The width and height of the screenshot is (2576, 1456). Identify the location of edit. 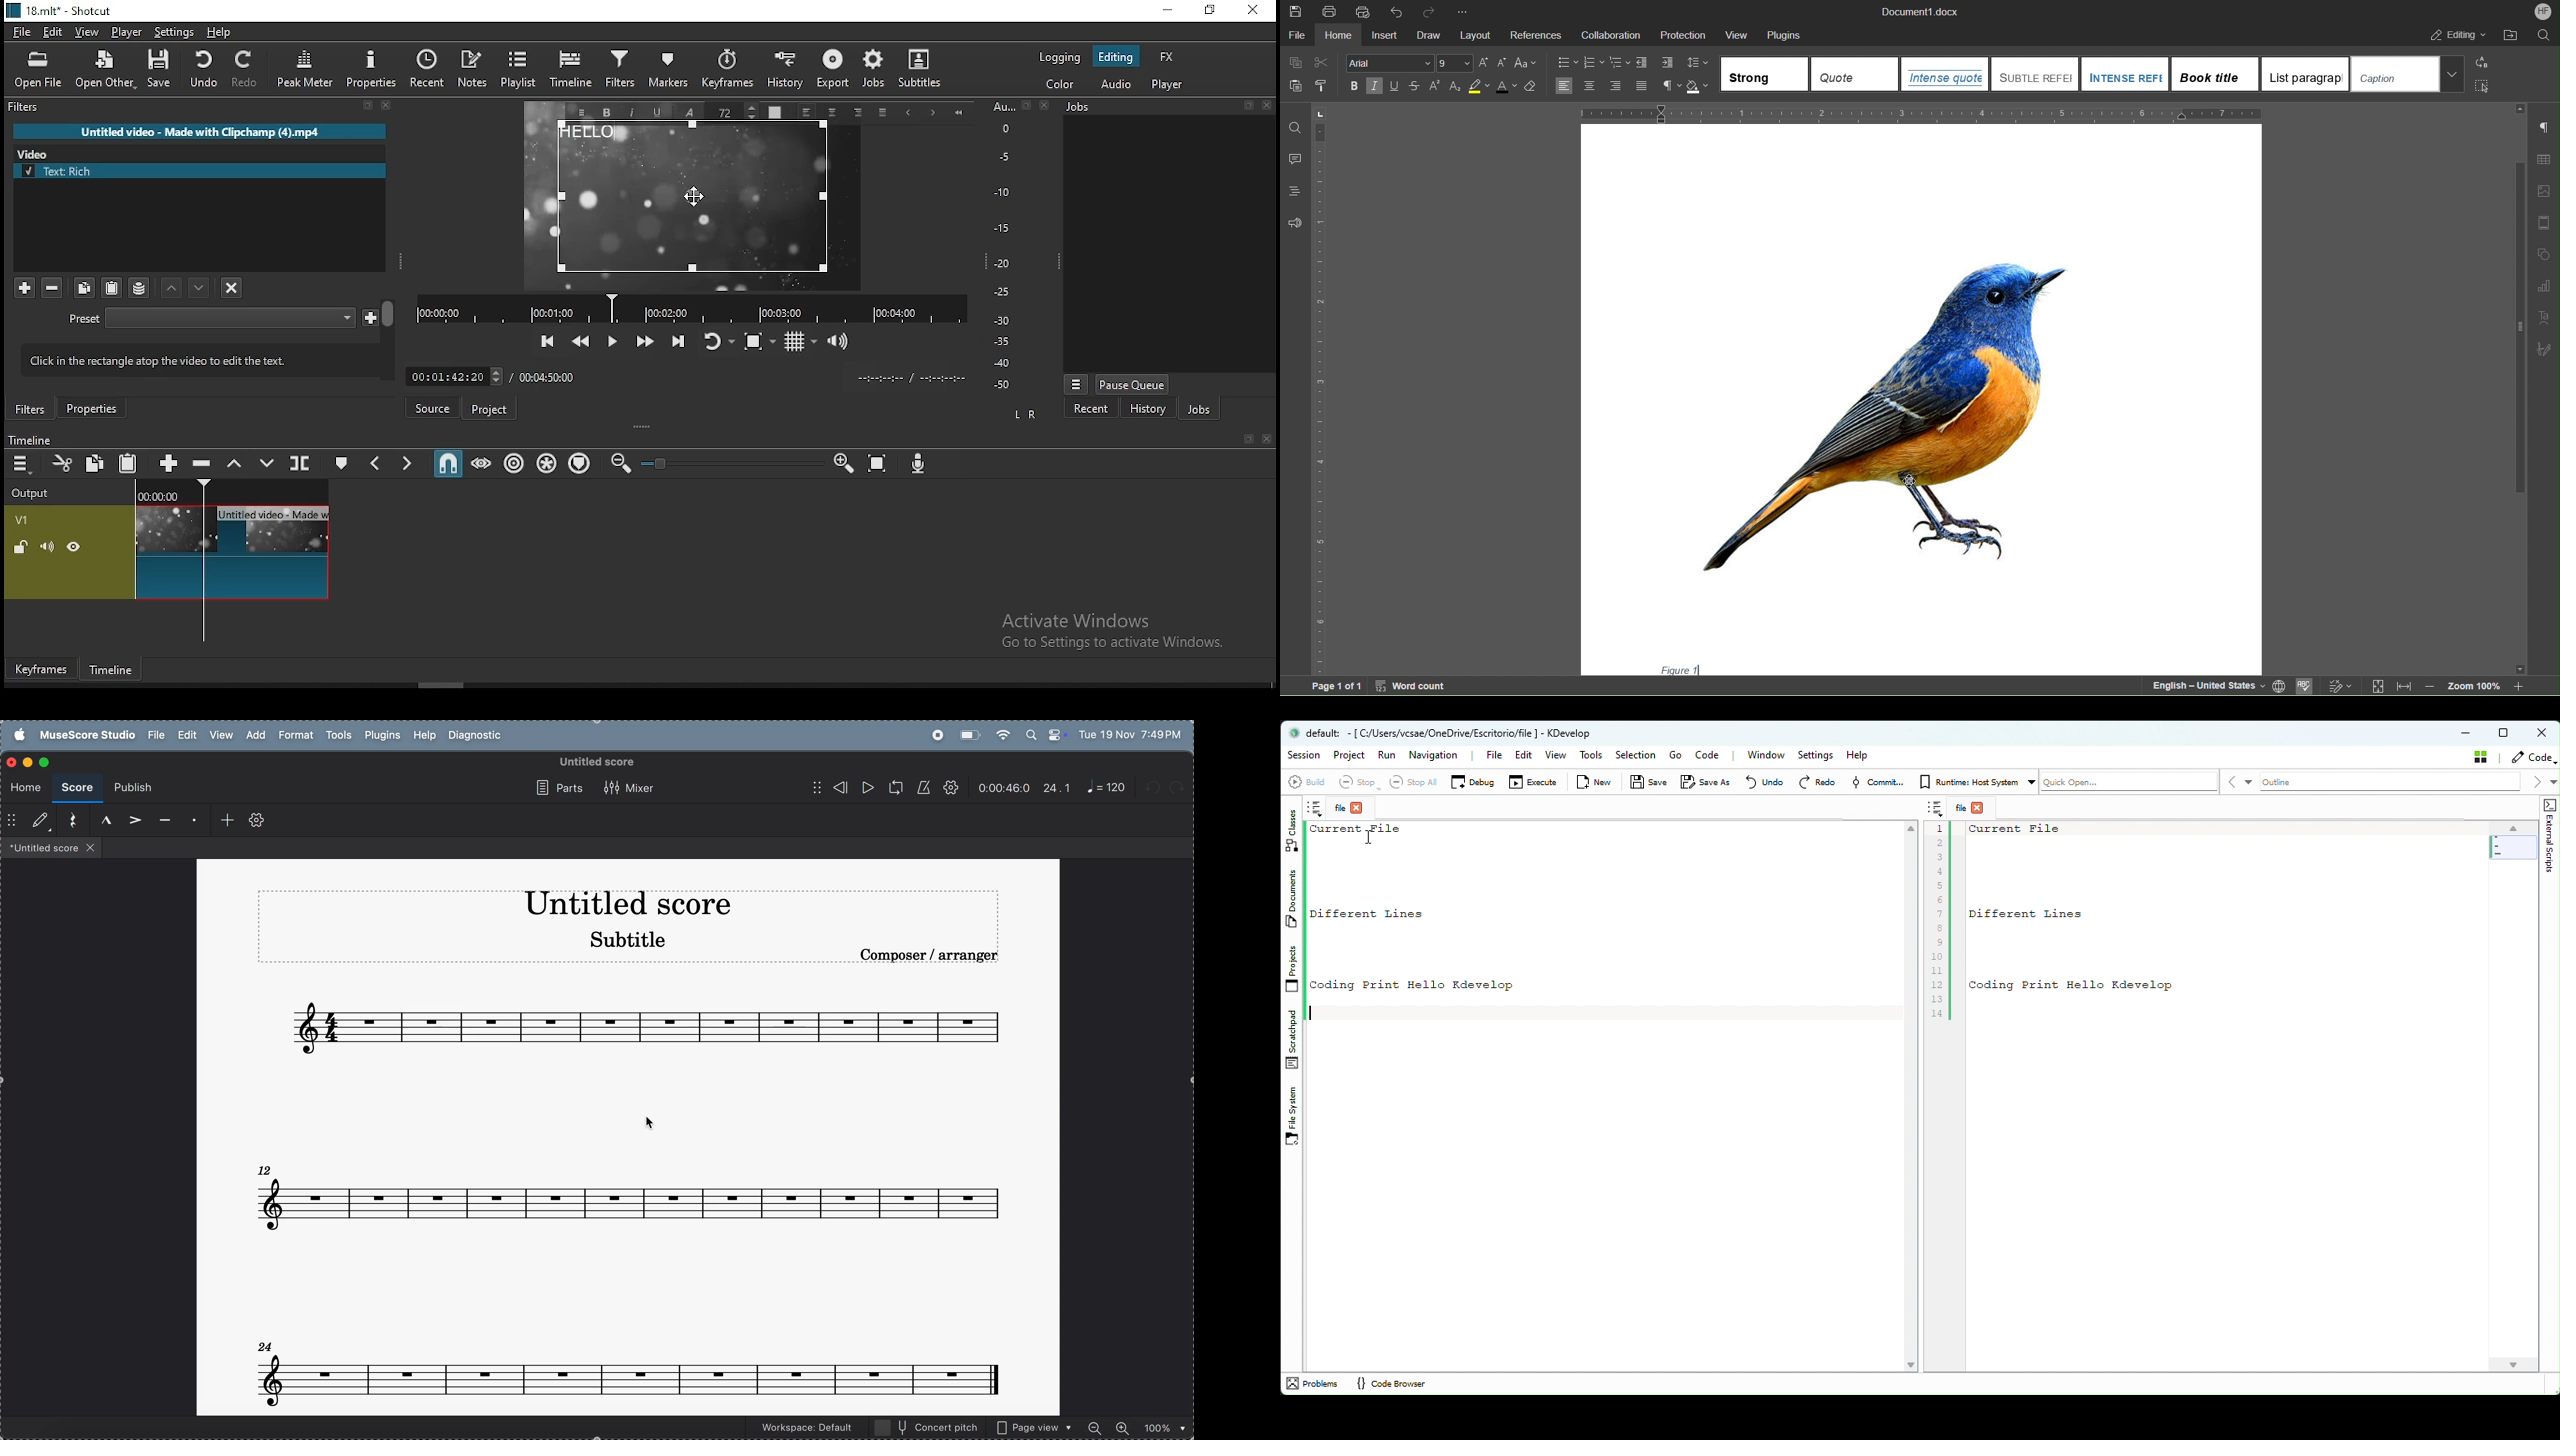
(188, 735).